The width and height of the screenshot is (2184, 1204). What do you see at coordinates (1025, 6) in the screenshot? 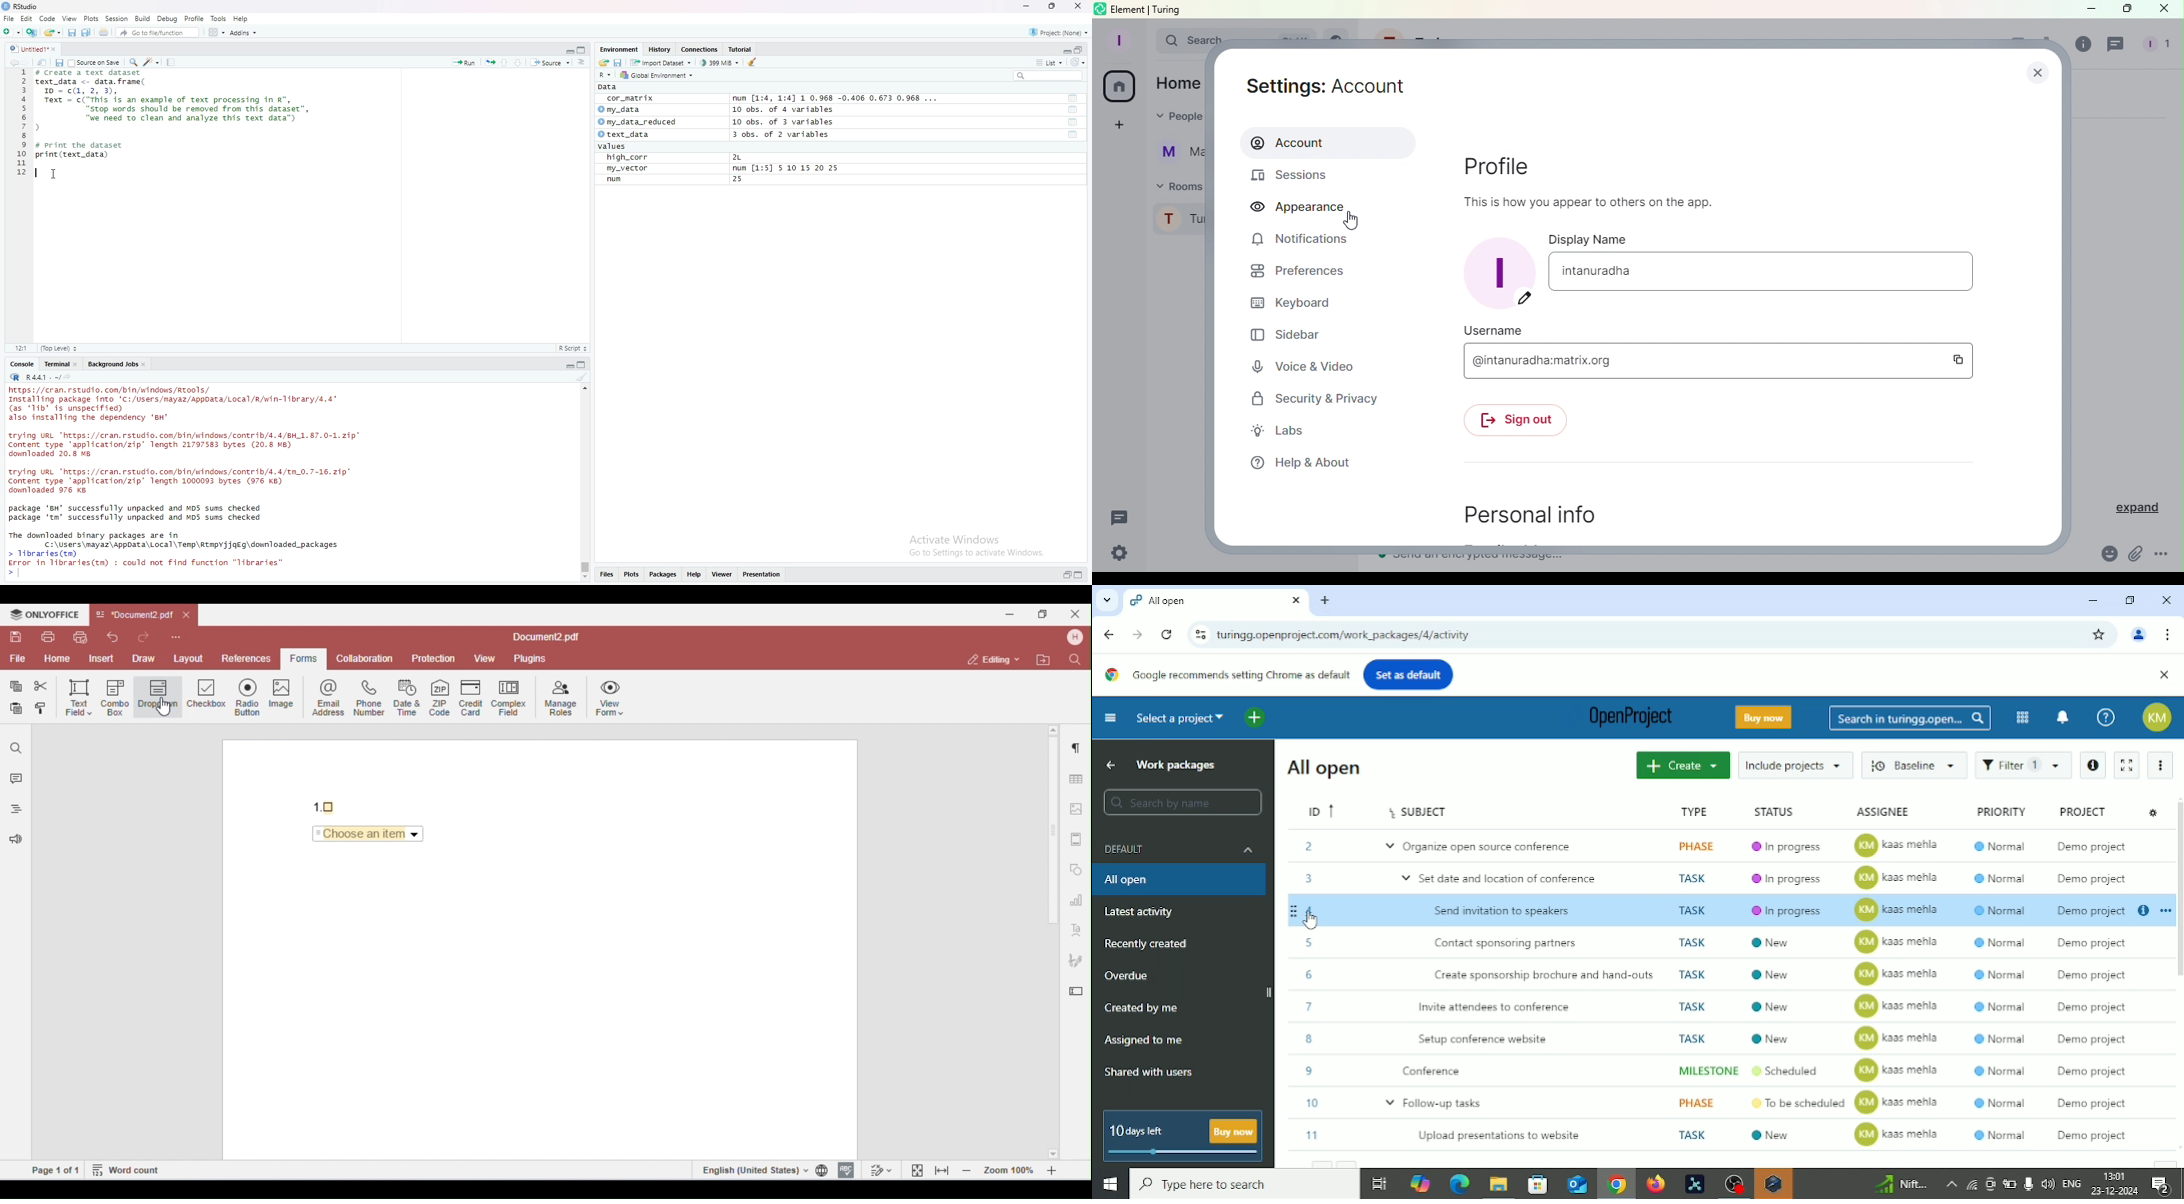
I see `minimize` at bounding box center [1025, 6].